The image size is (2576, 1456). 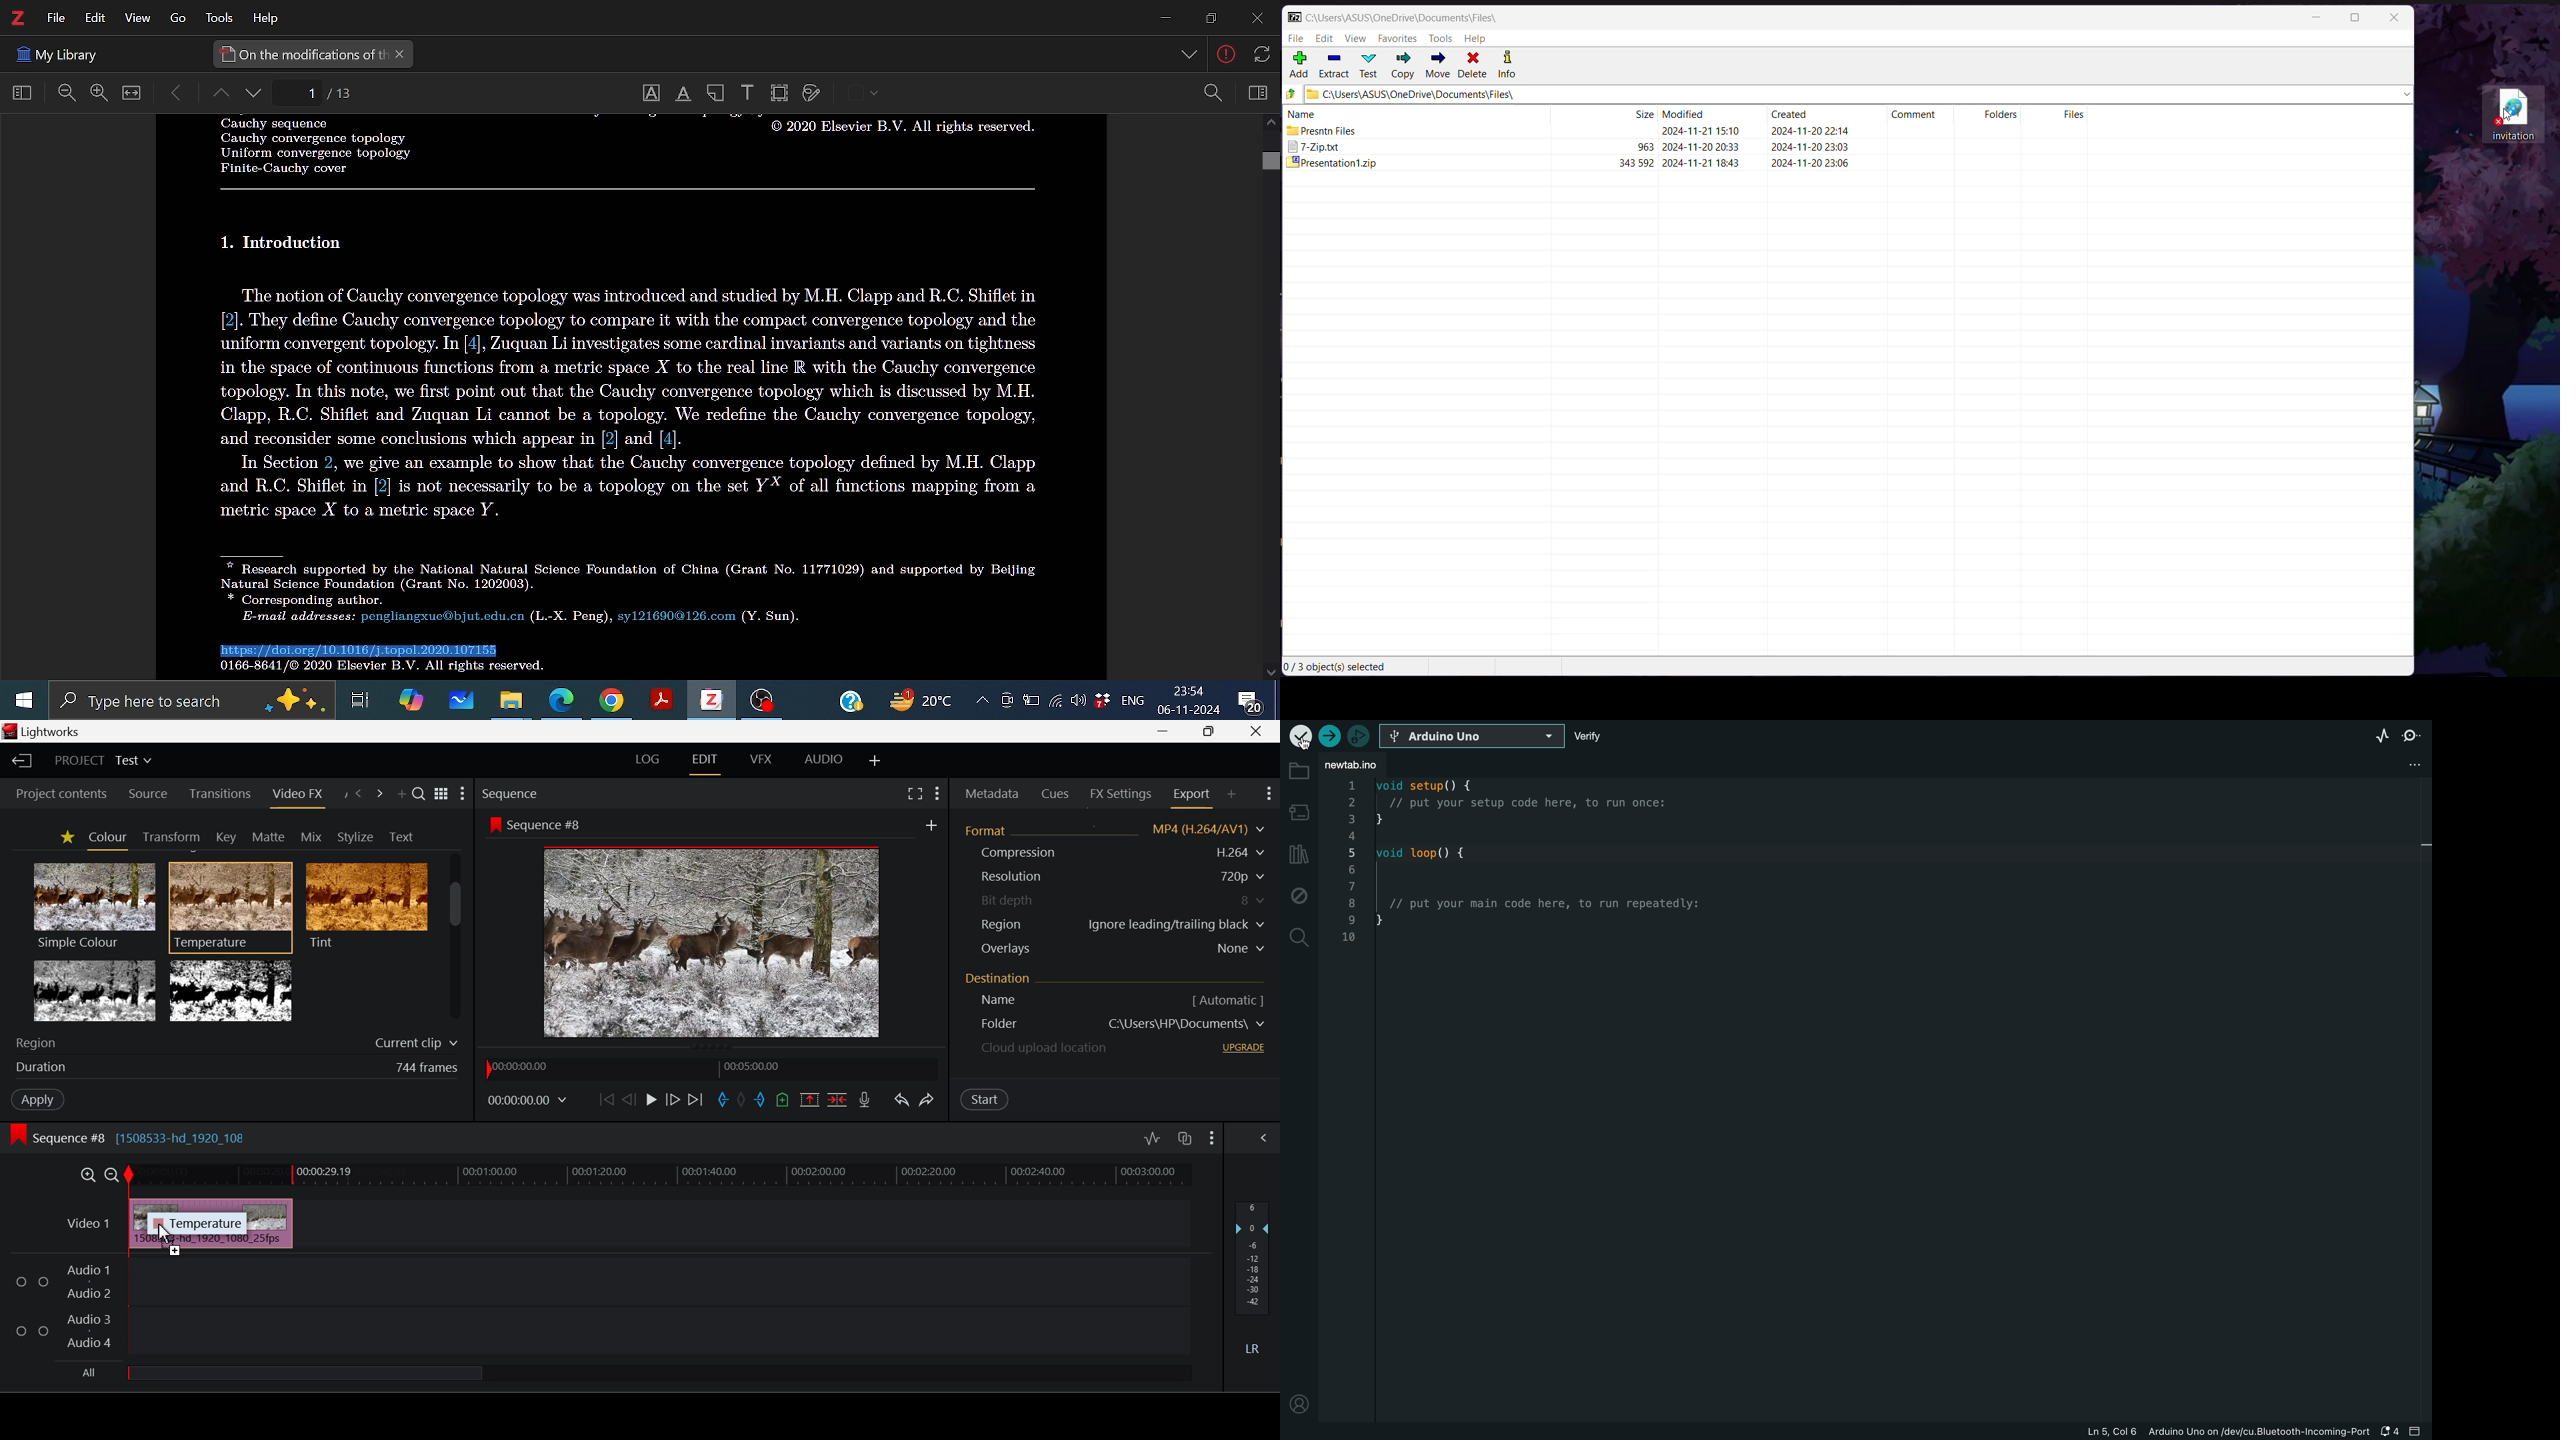 I want to click on Application Logo, so click(x=1295, y=17).